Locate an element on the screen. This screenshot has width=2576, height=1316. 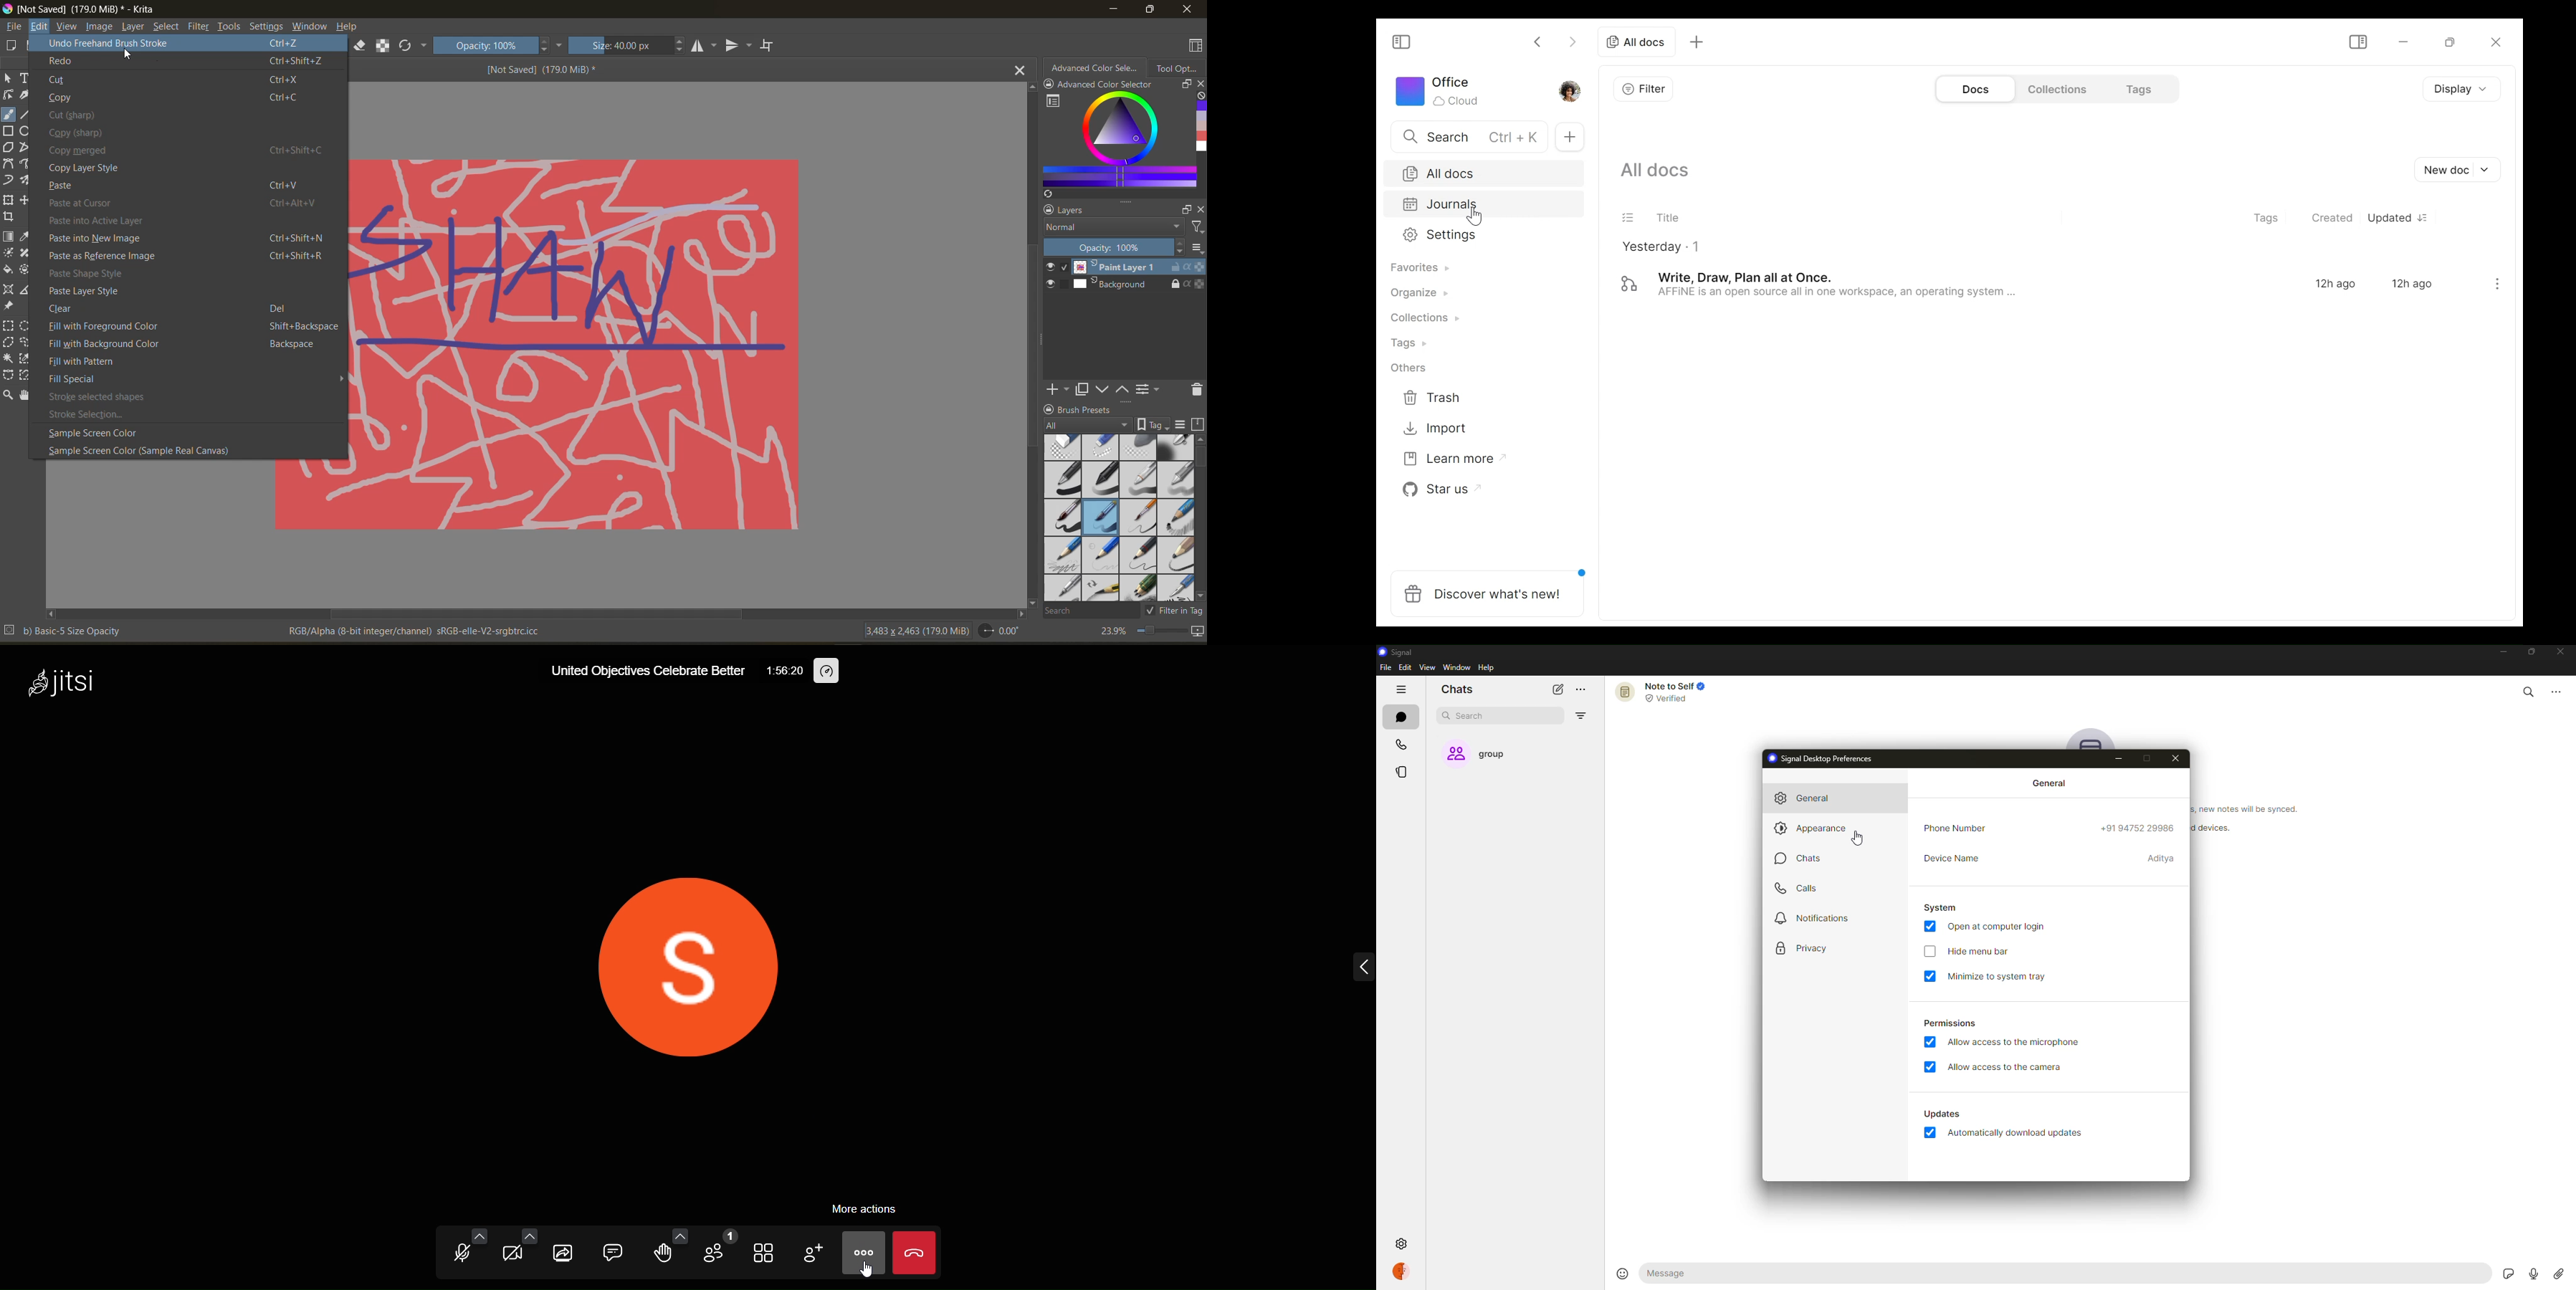
copy layer style is located at coordinates (90, 169).